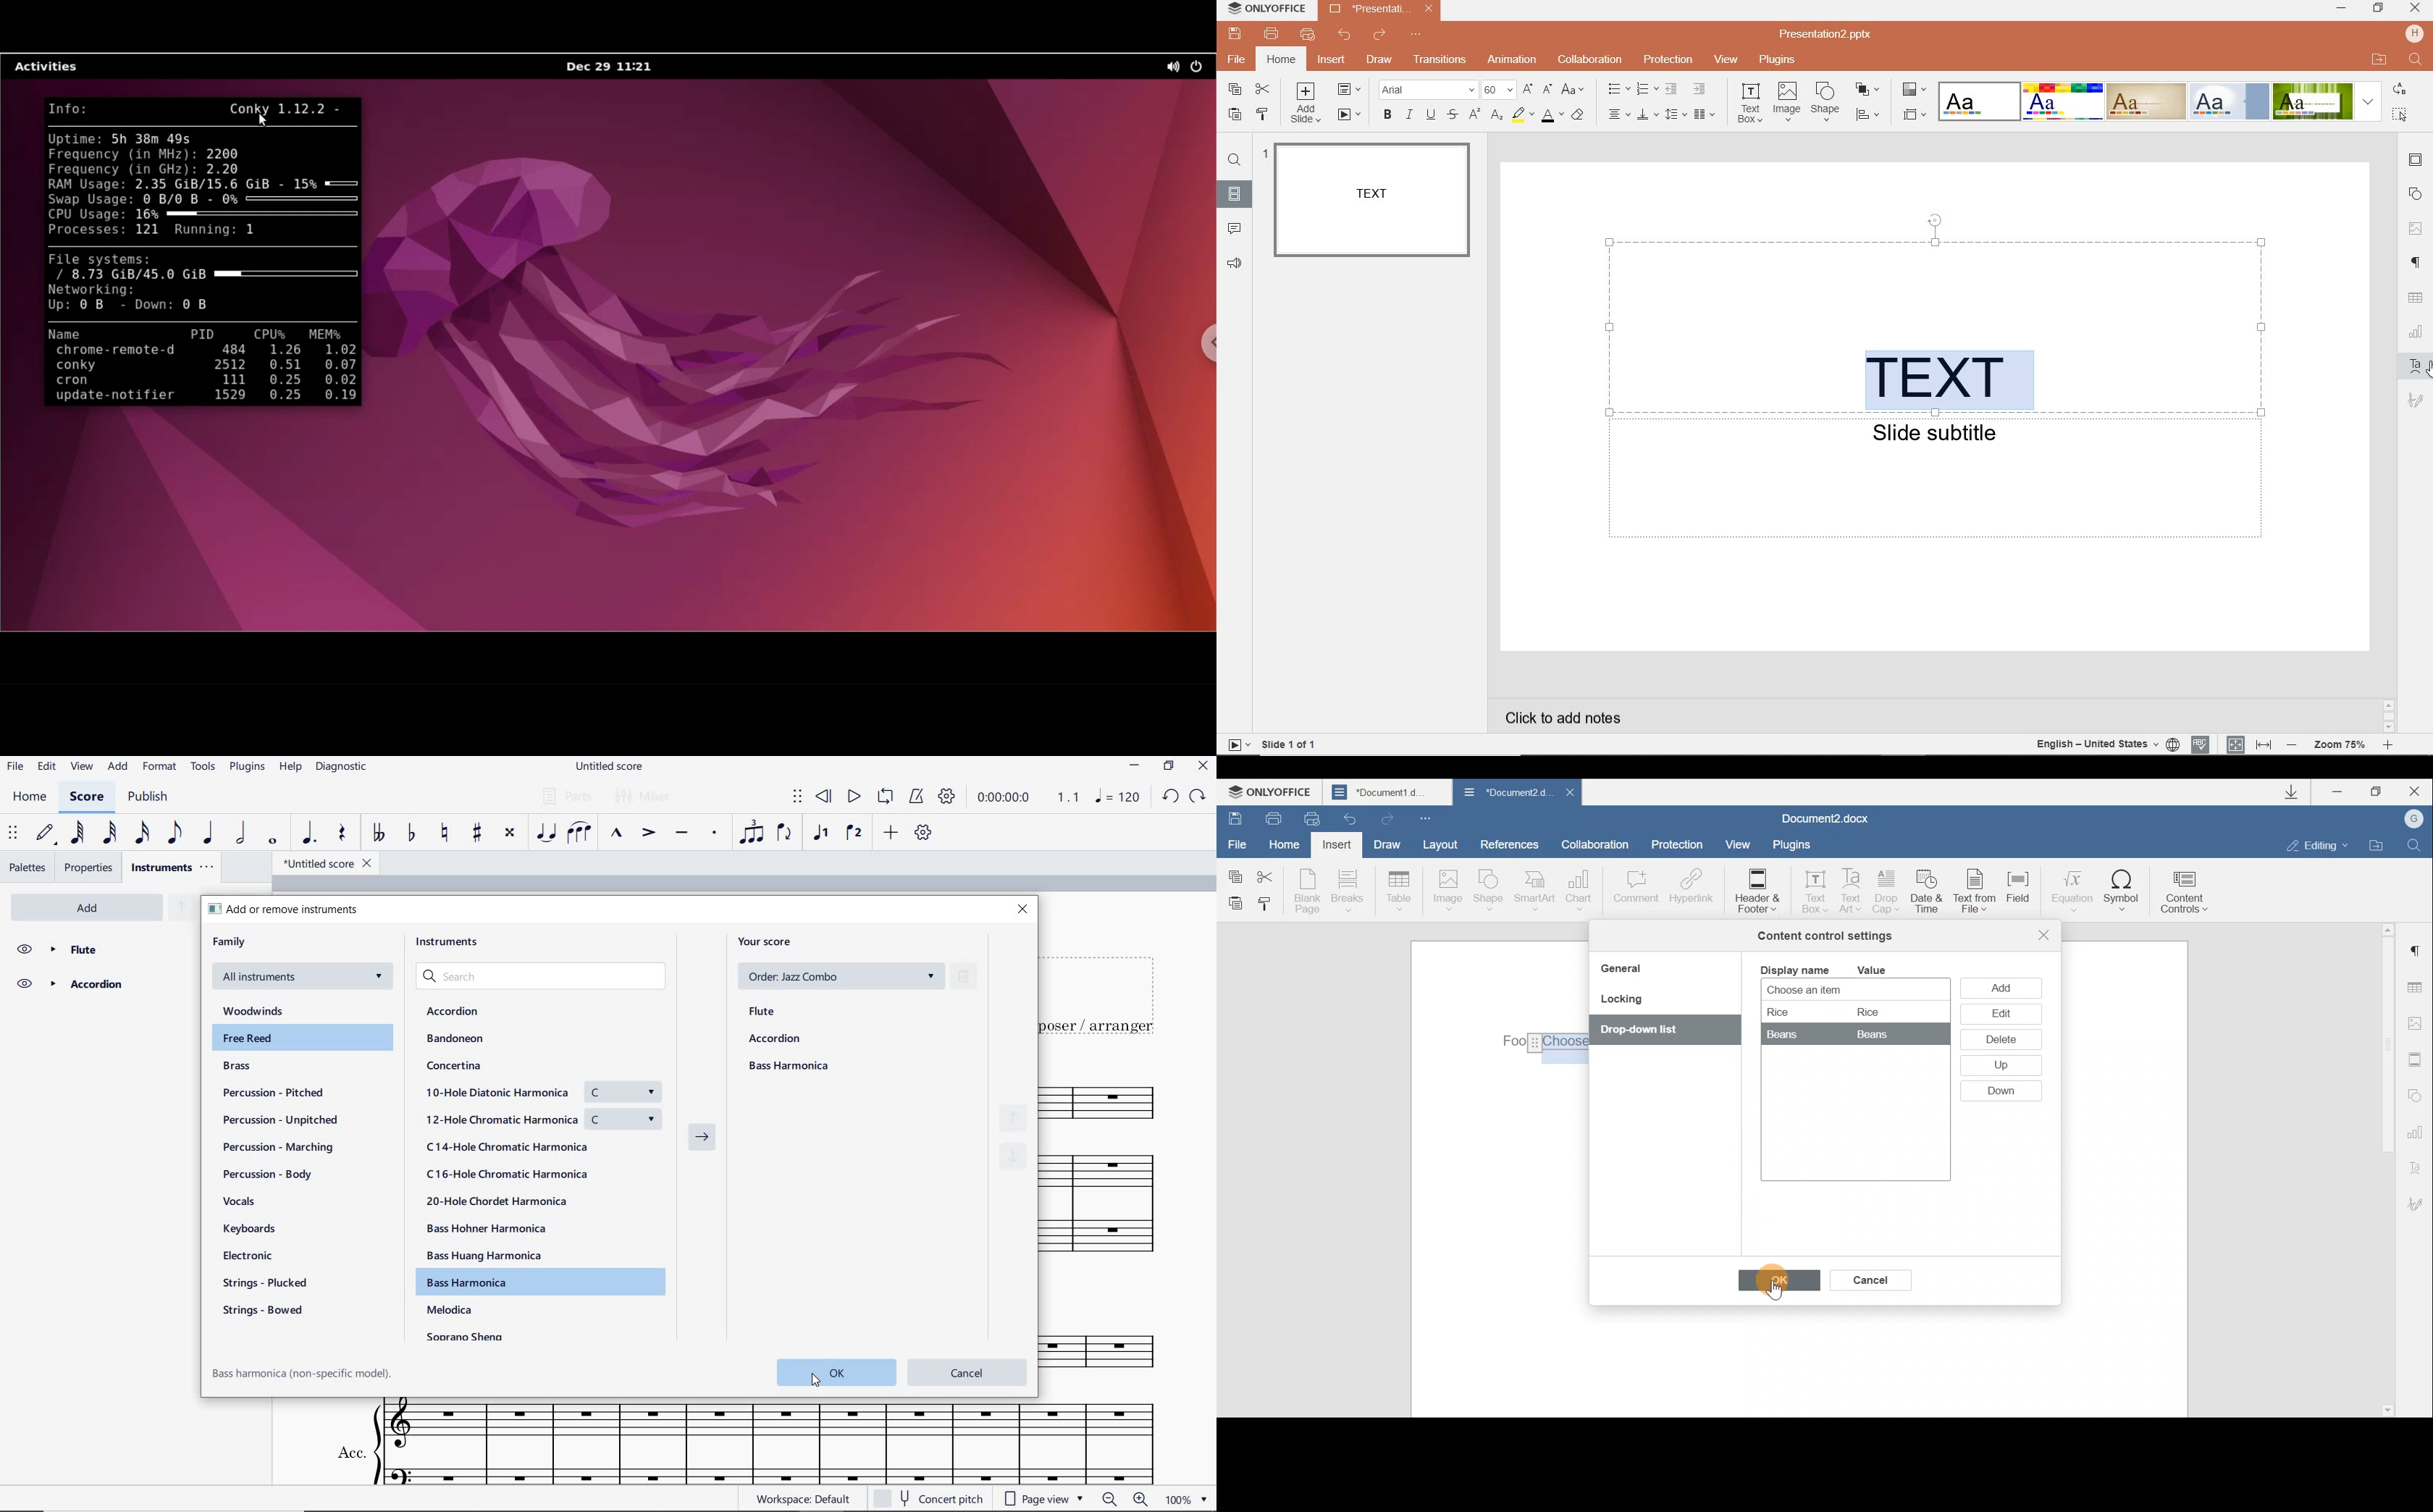 The image size is (2436, 1512). What do you see at coordinates (1667, 59) in the screenshot?
I see `PROTECTION` at bounding box center [1667, 59].